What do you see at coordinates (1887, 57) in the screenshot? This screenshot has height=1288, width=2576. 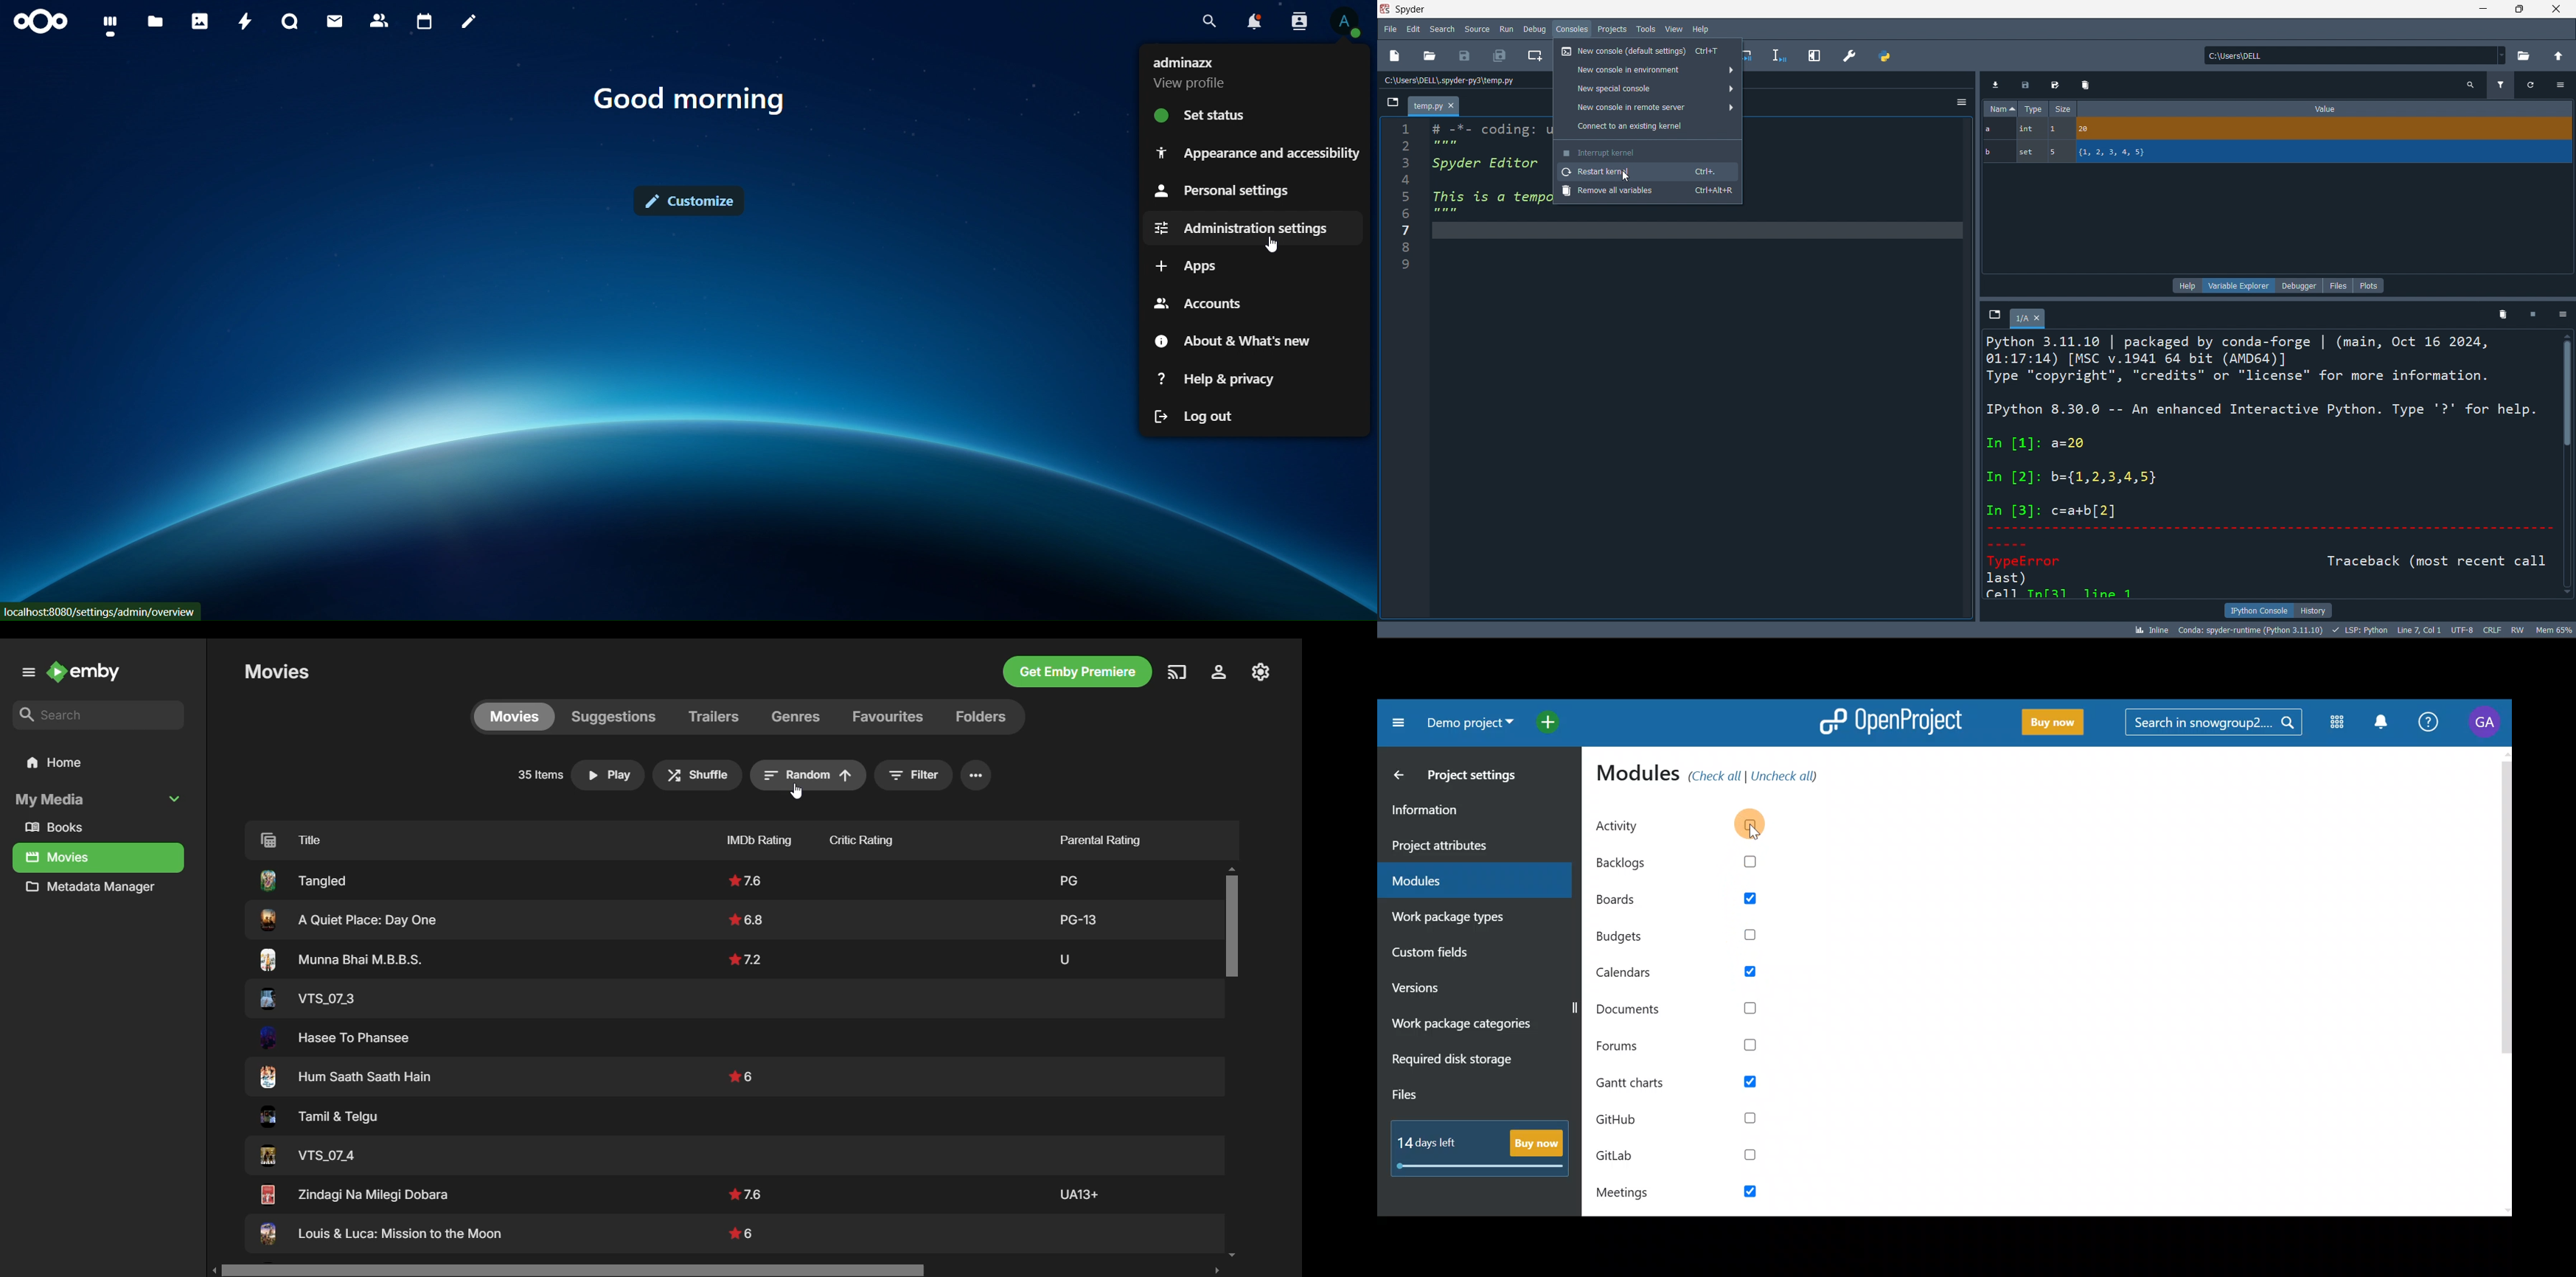 I see `path manager` at bounding box center [1887, 57].